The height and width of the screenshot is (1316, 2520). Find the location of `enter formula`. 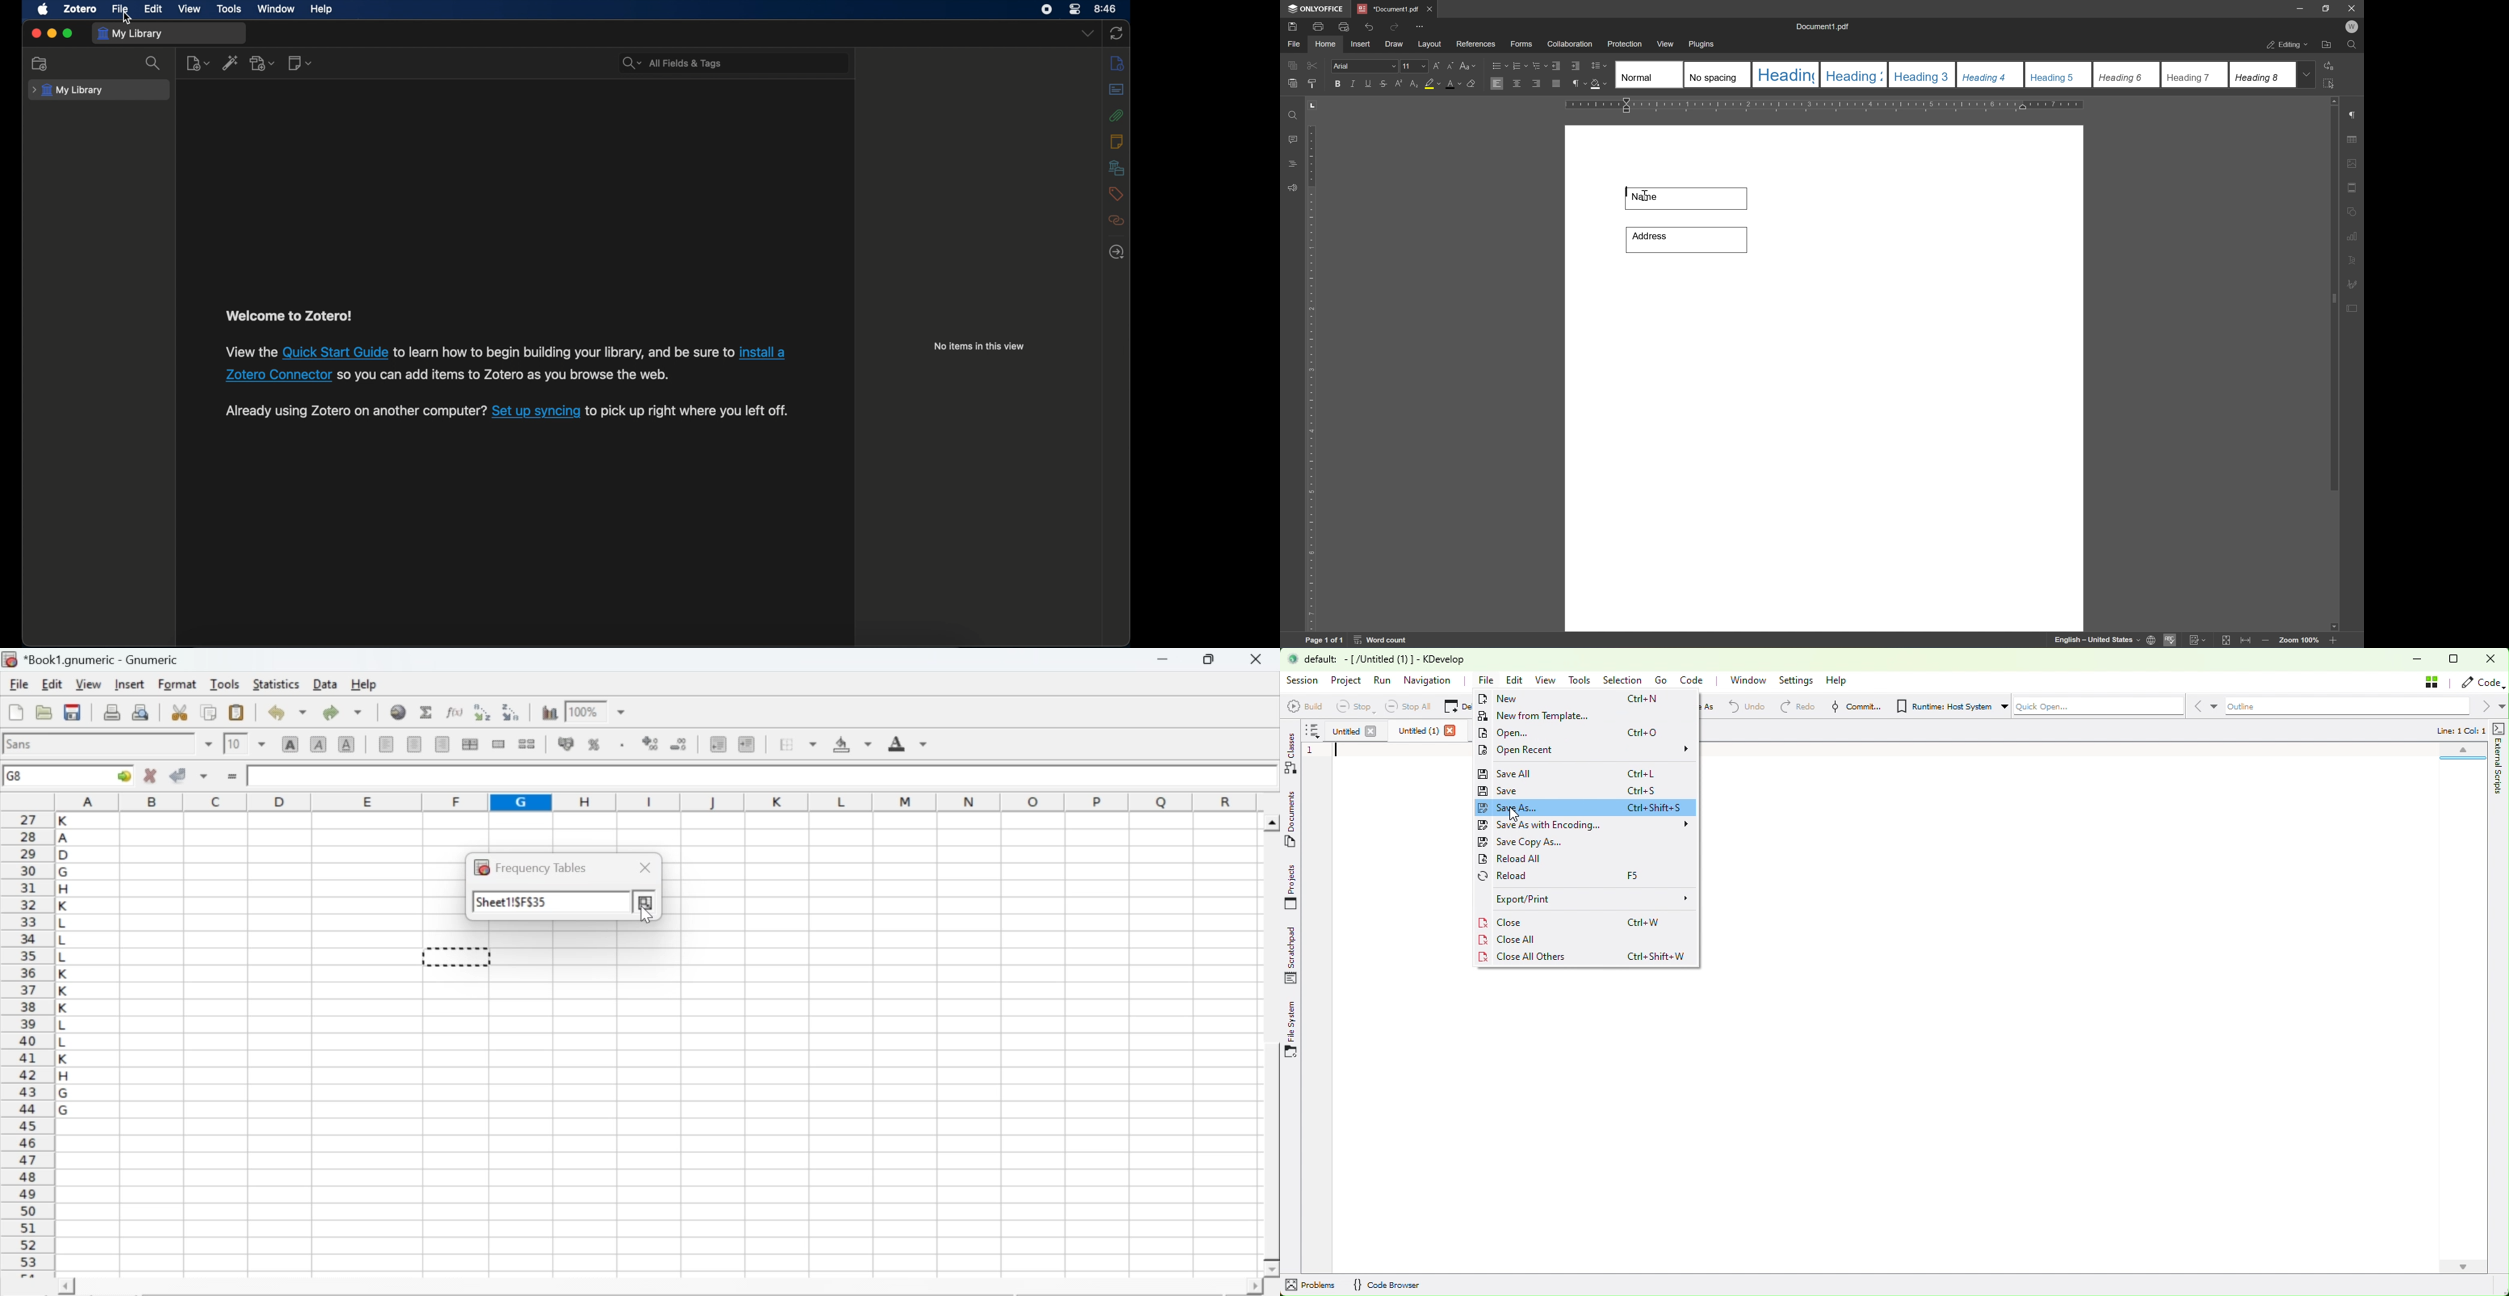

enter formula is located at coordinates (234, 777).